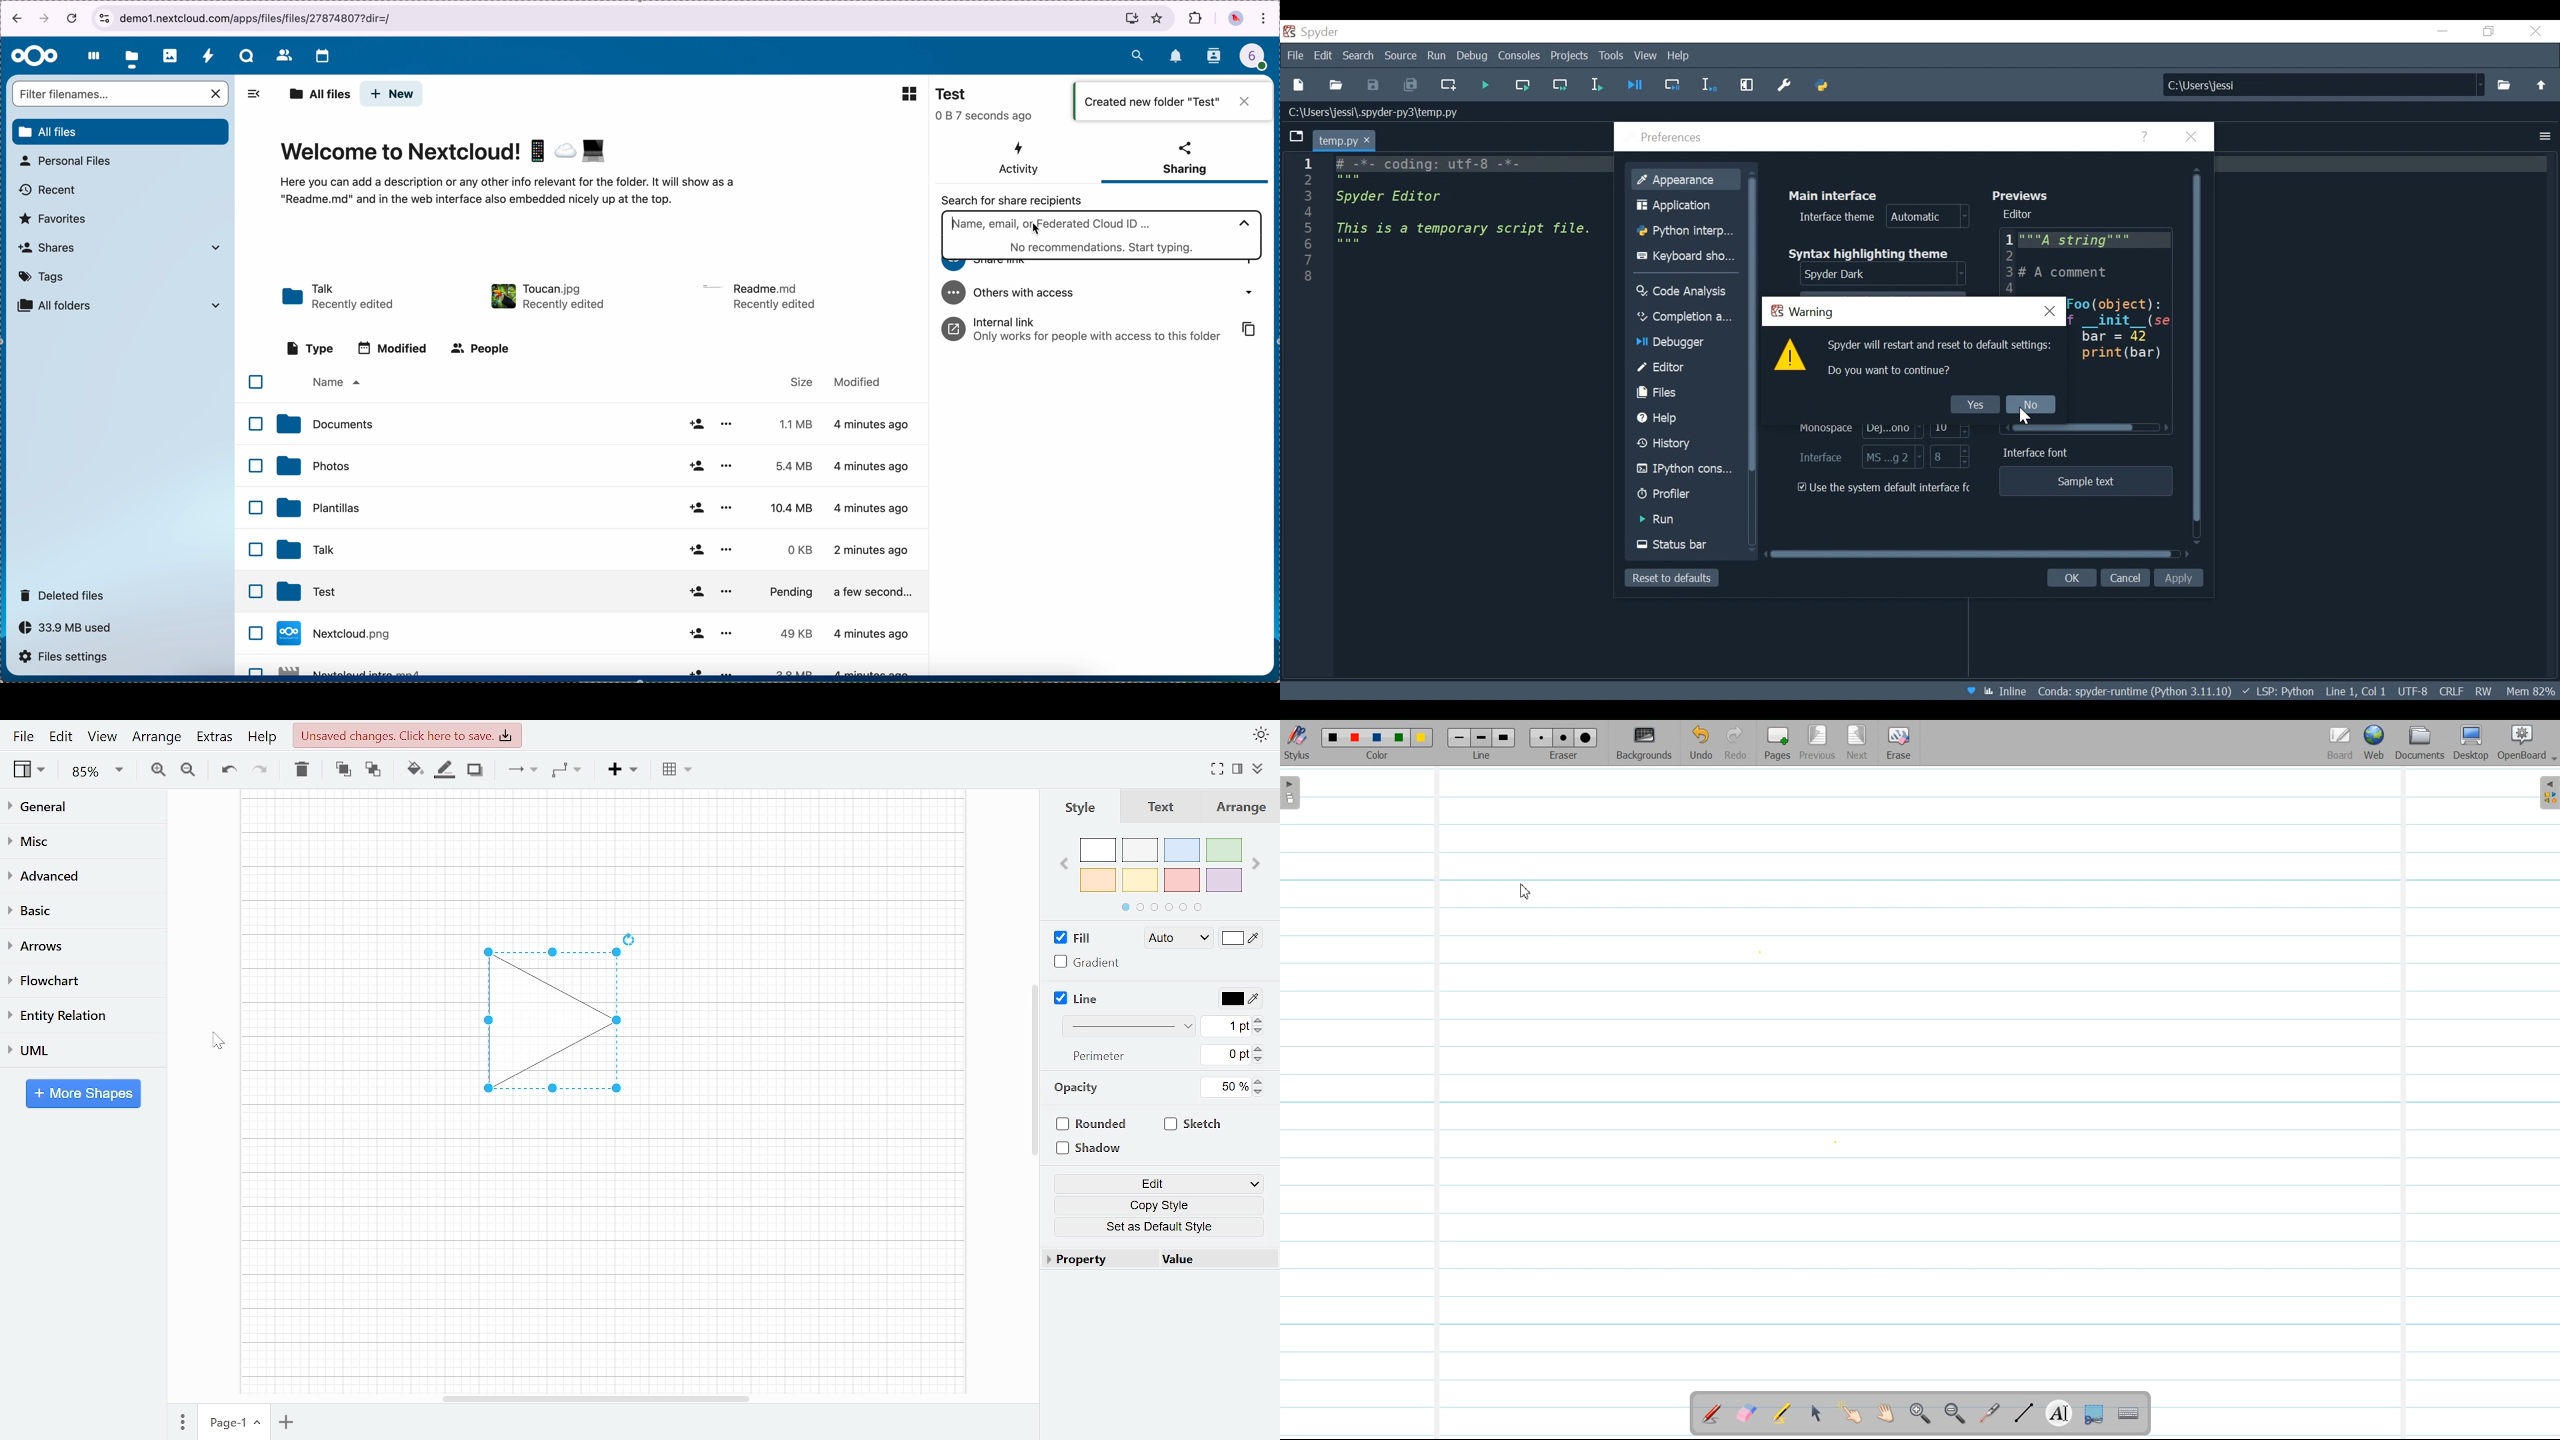  I want to click on Gradient, so click(1088, 962).